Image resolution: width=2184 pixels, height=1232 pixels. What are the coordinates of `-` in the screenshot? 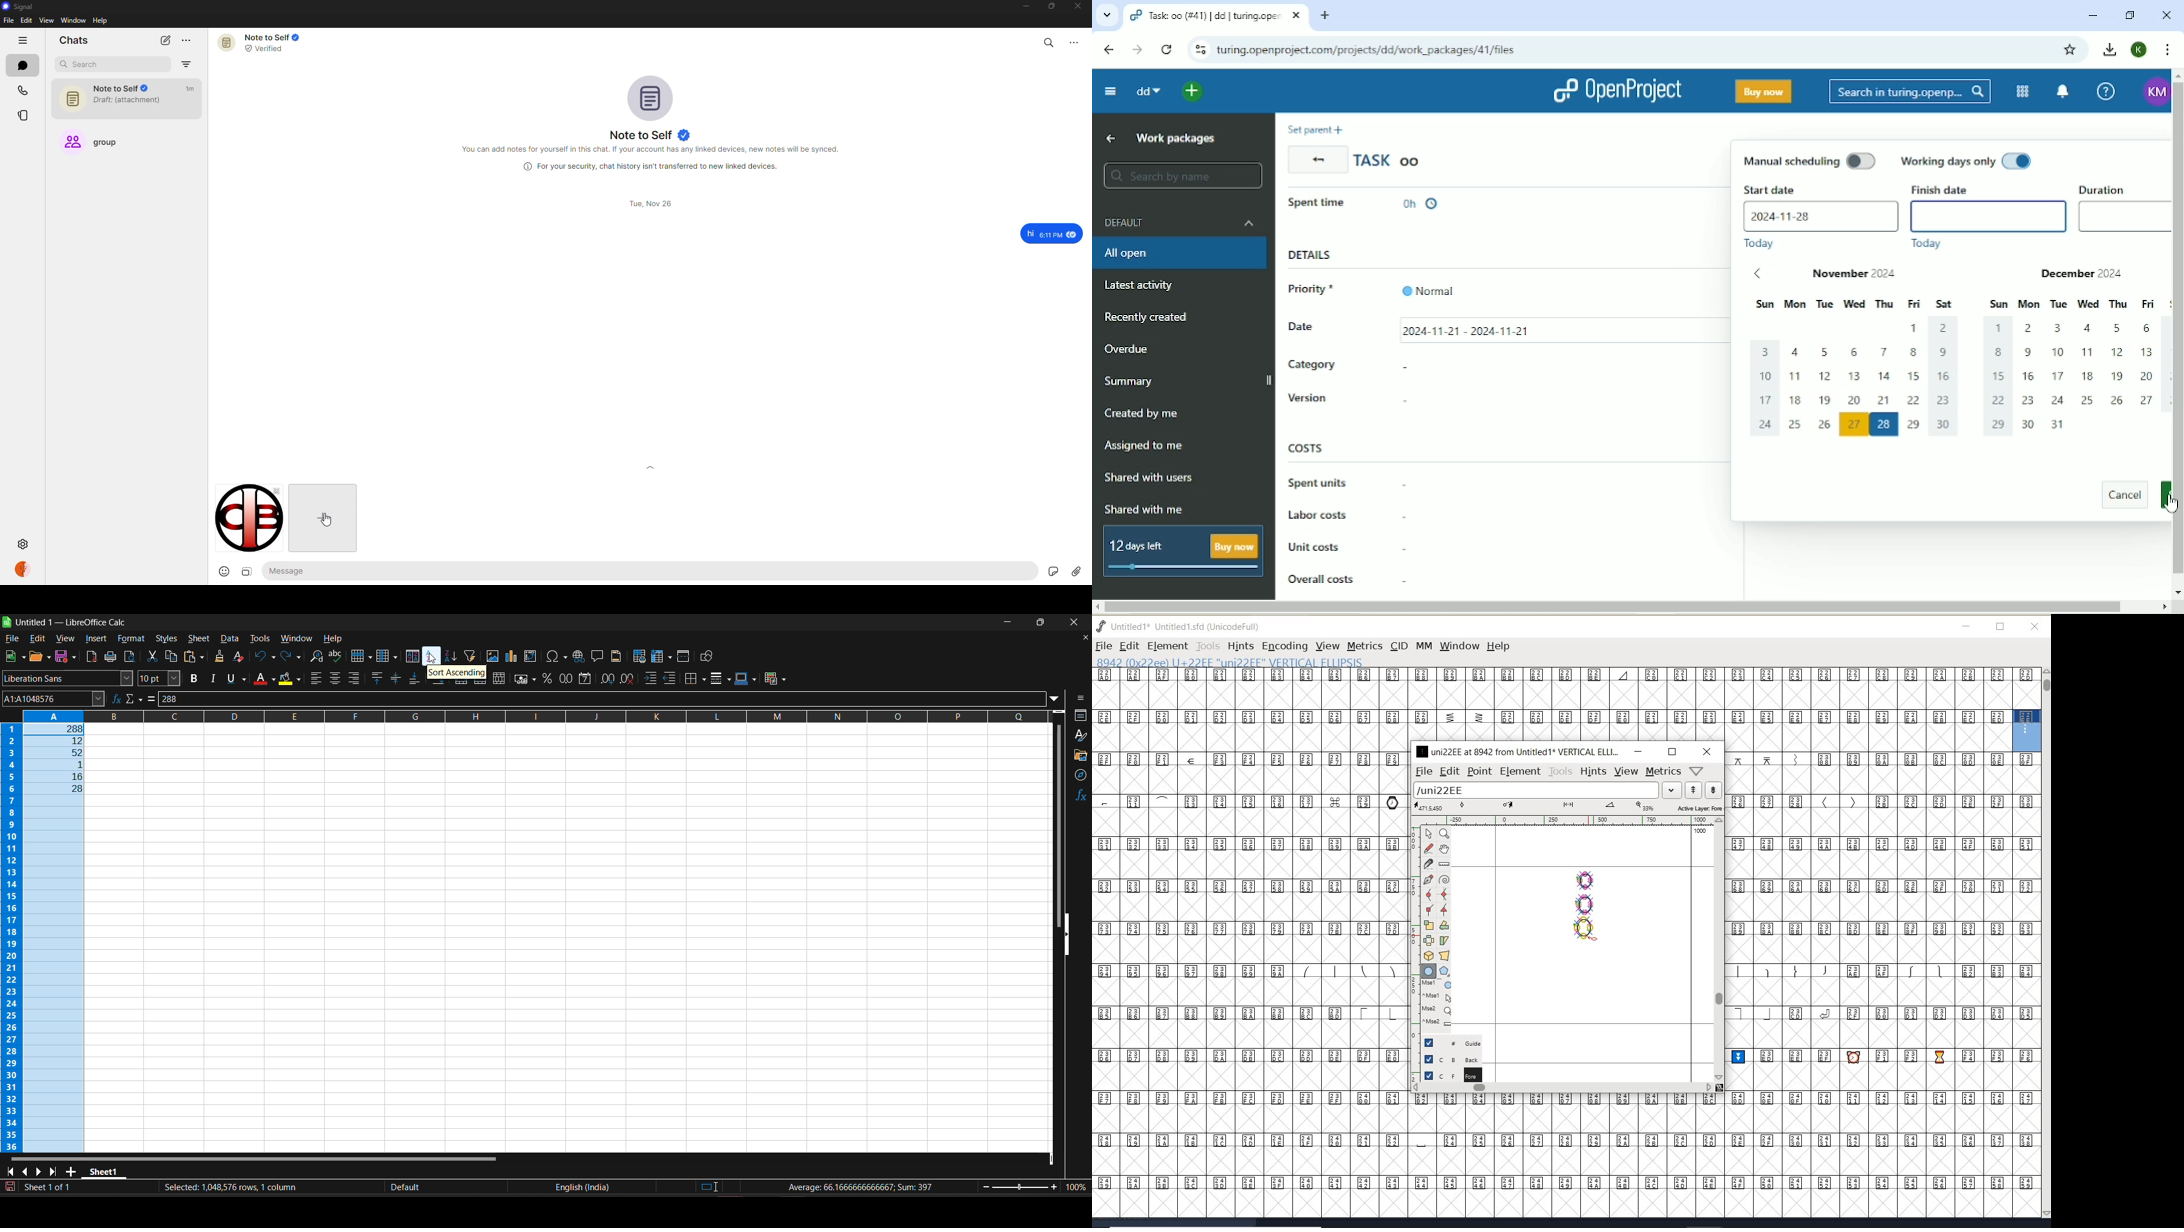 It's located at (1410, 403).